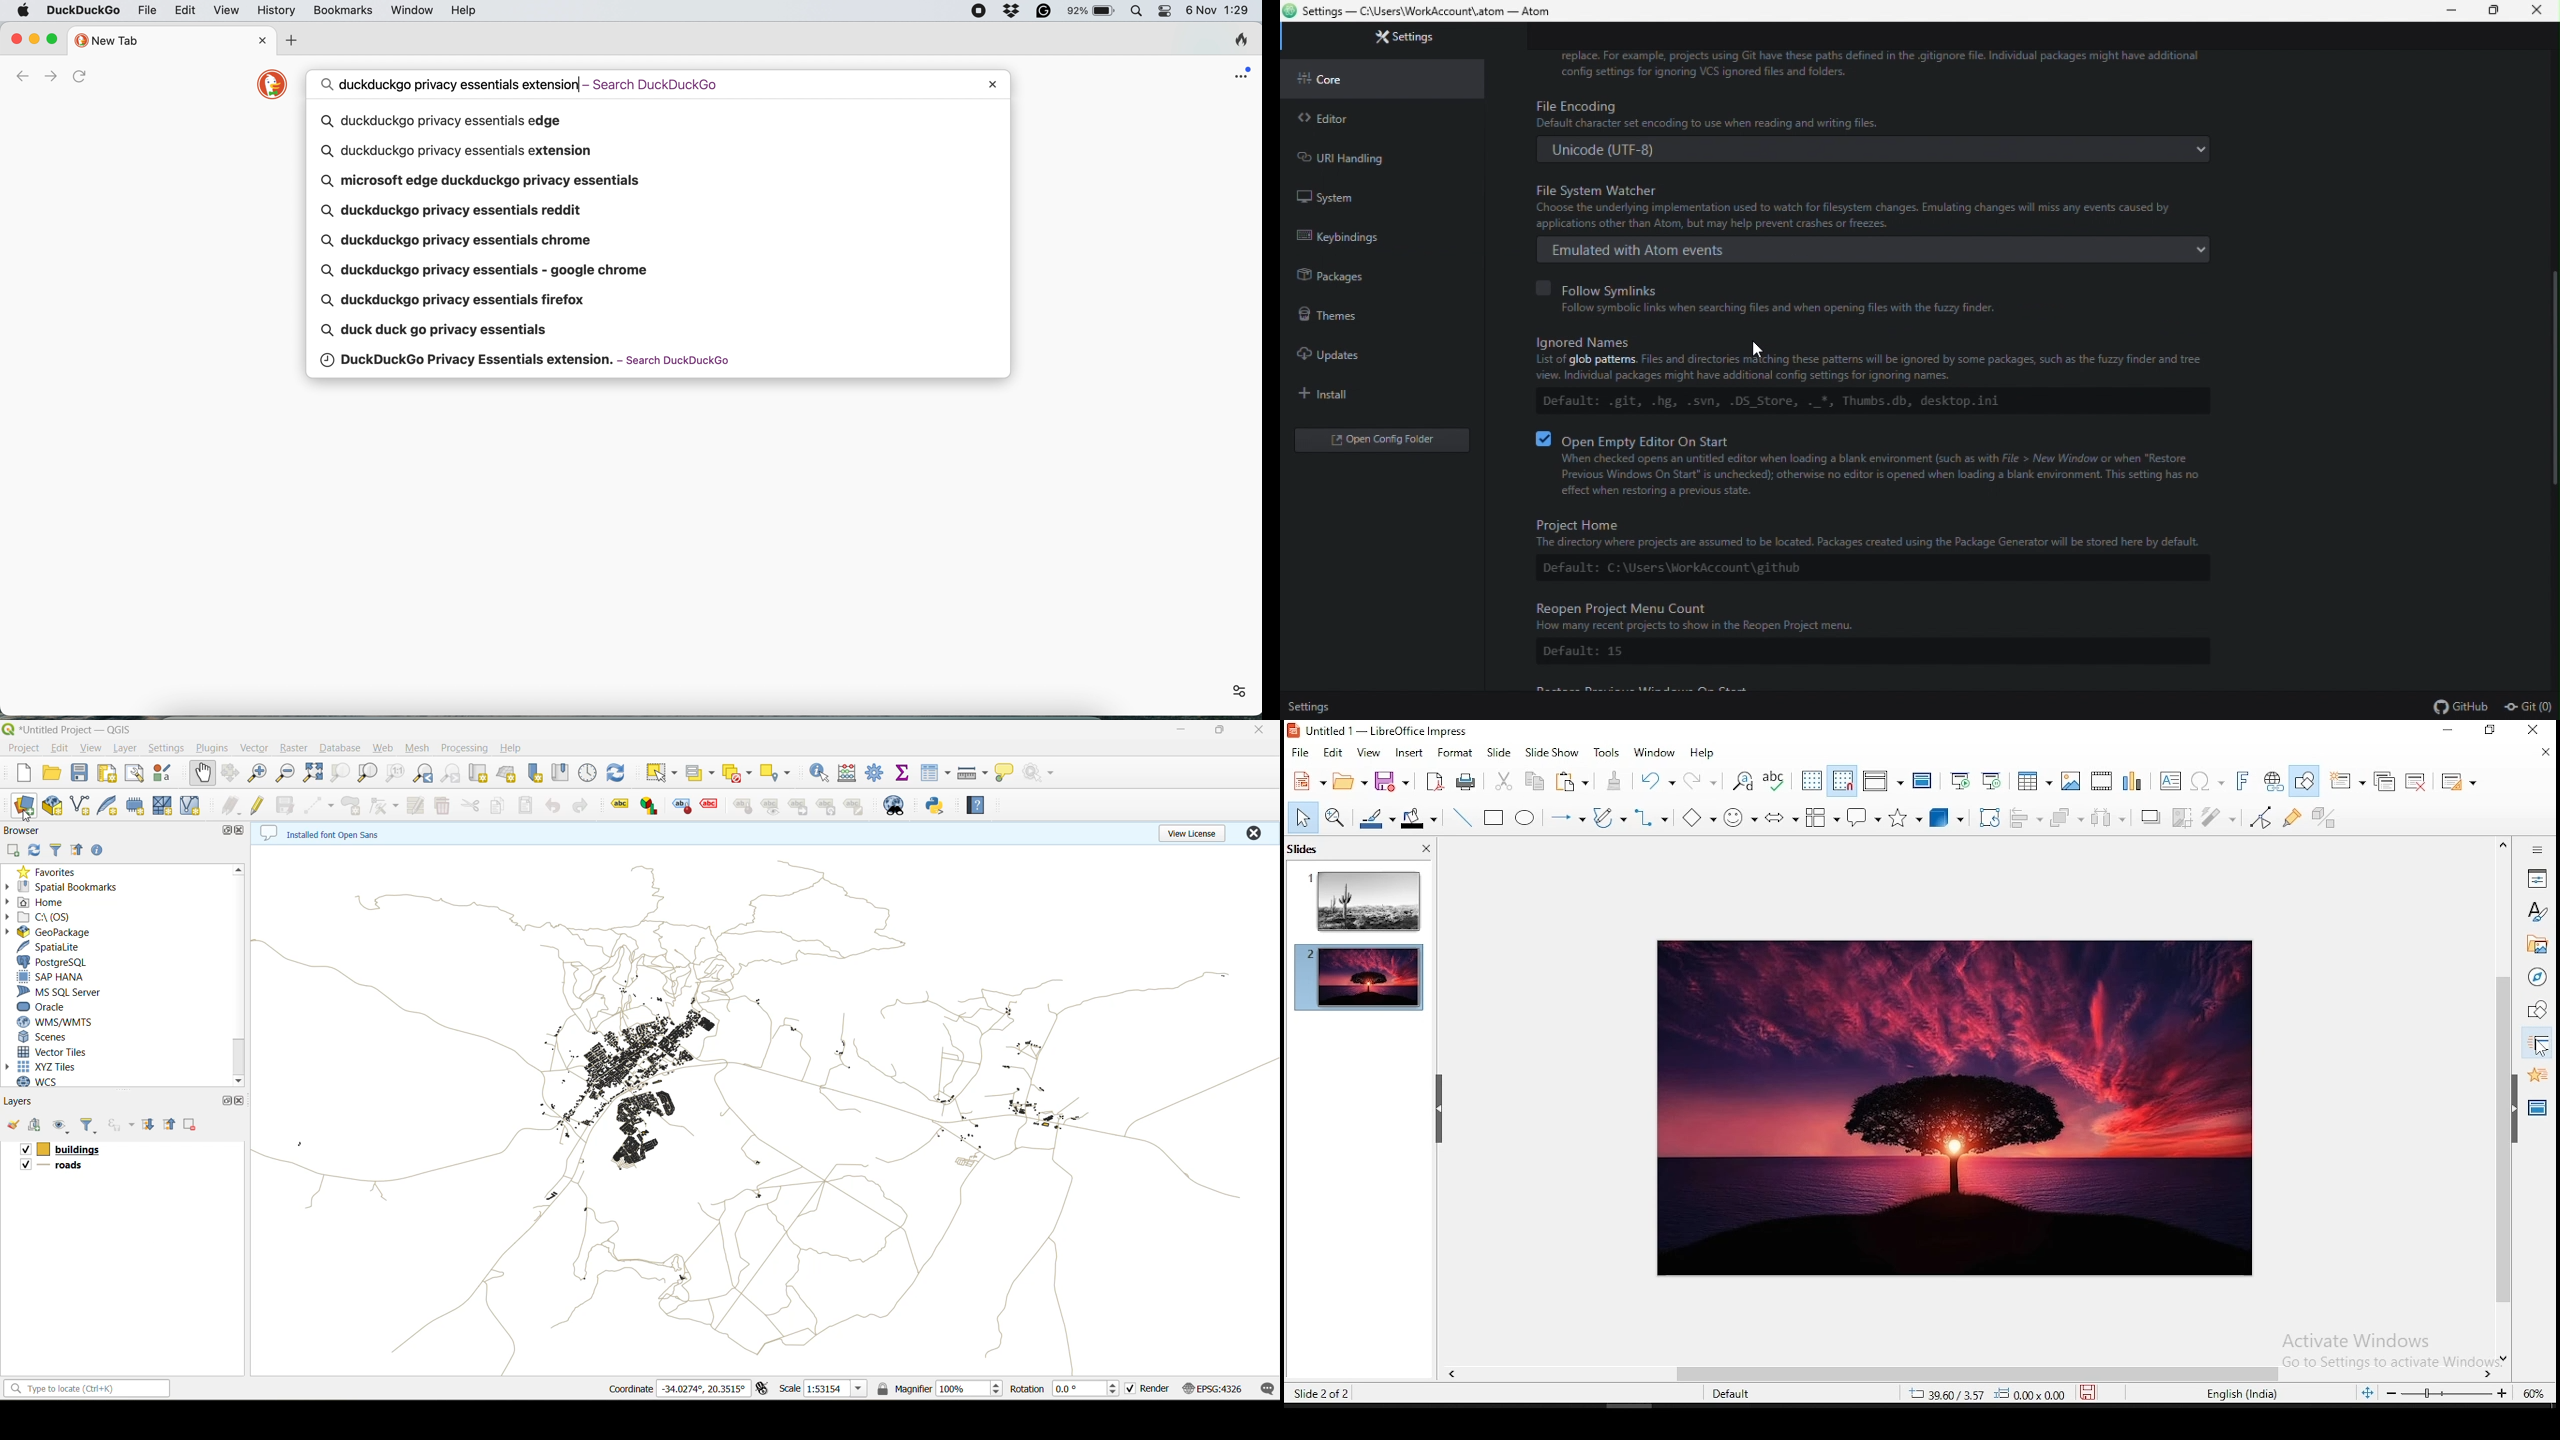 The width and height of the screenshot is (2576, 1456). I want to click on wcs, so click(45, 1082).